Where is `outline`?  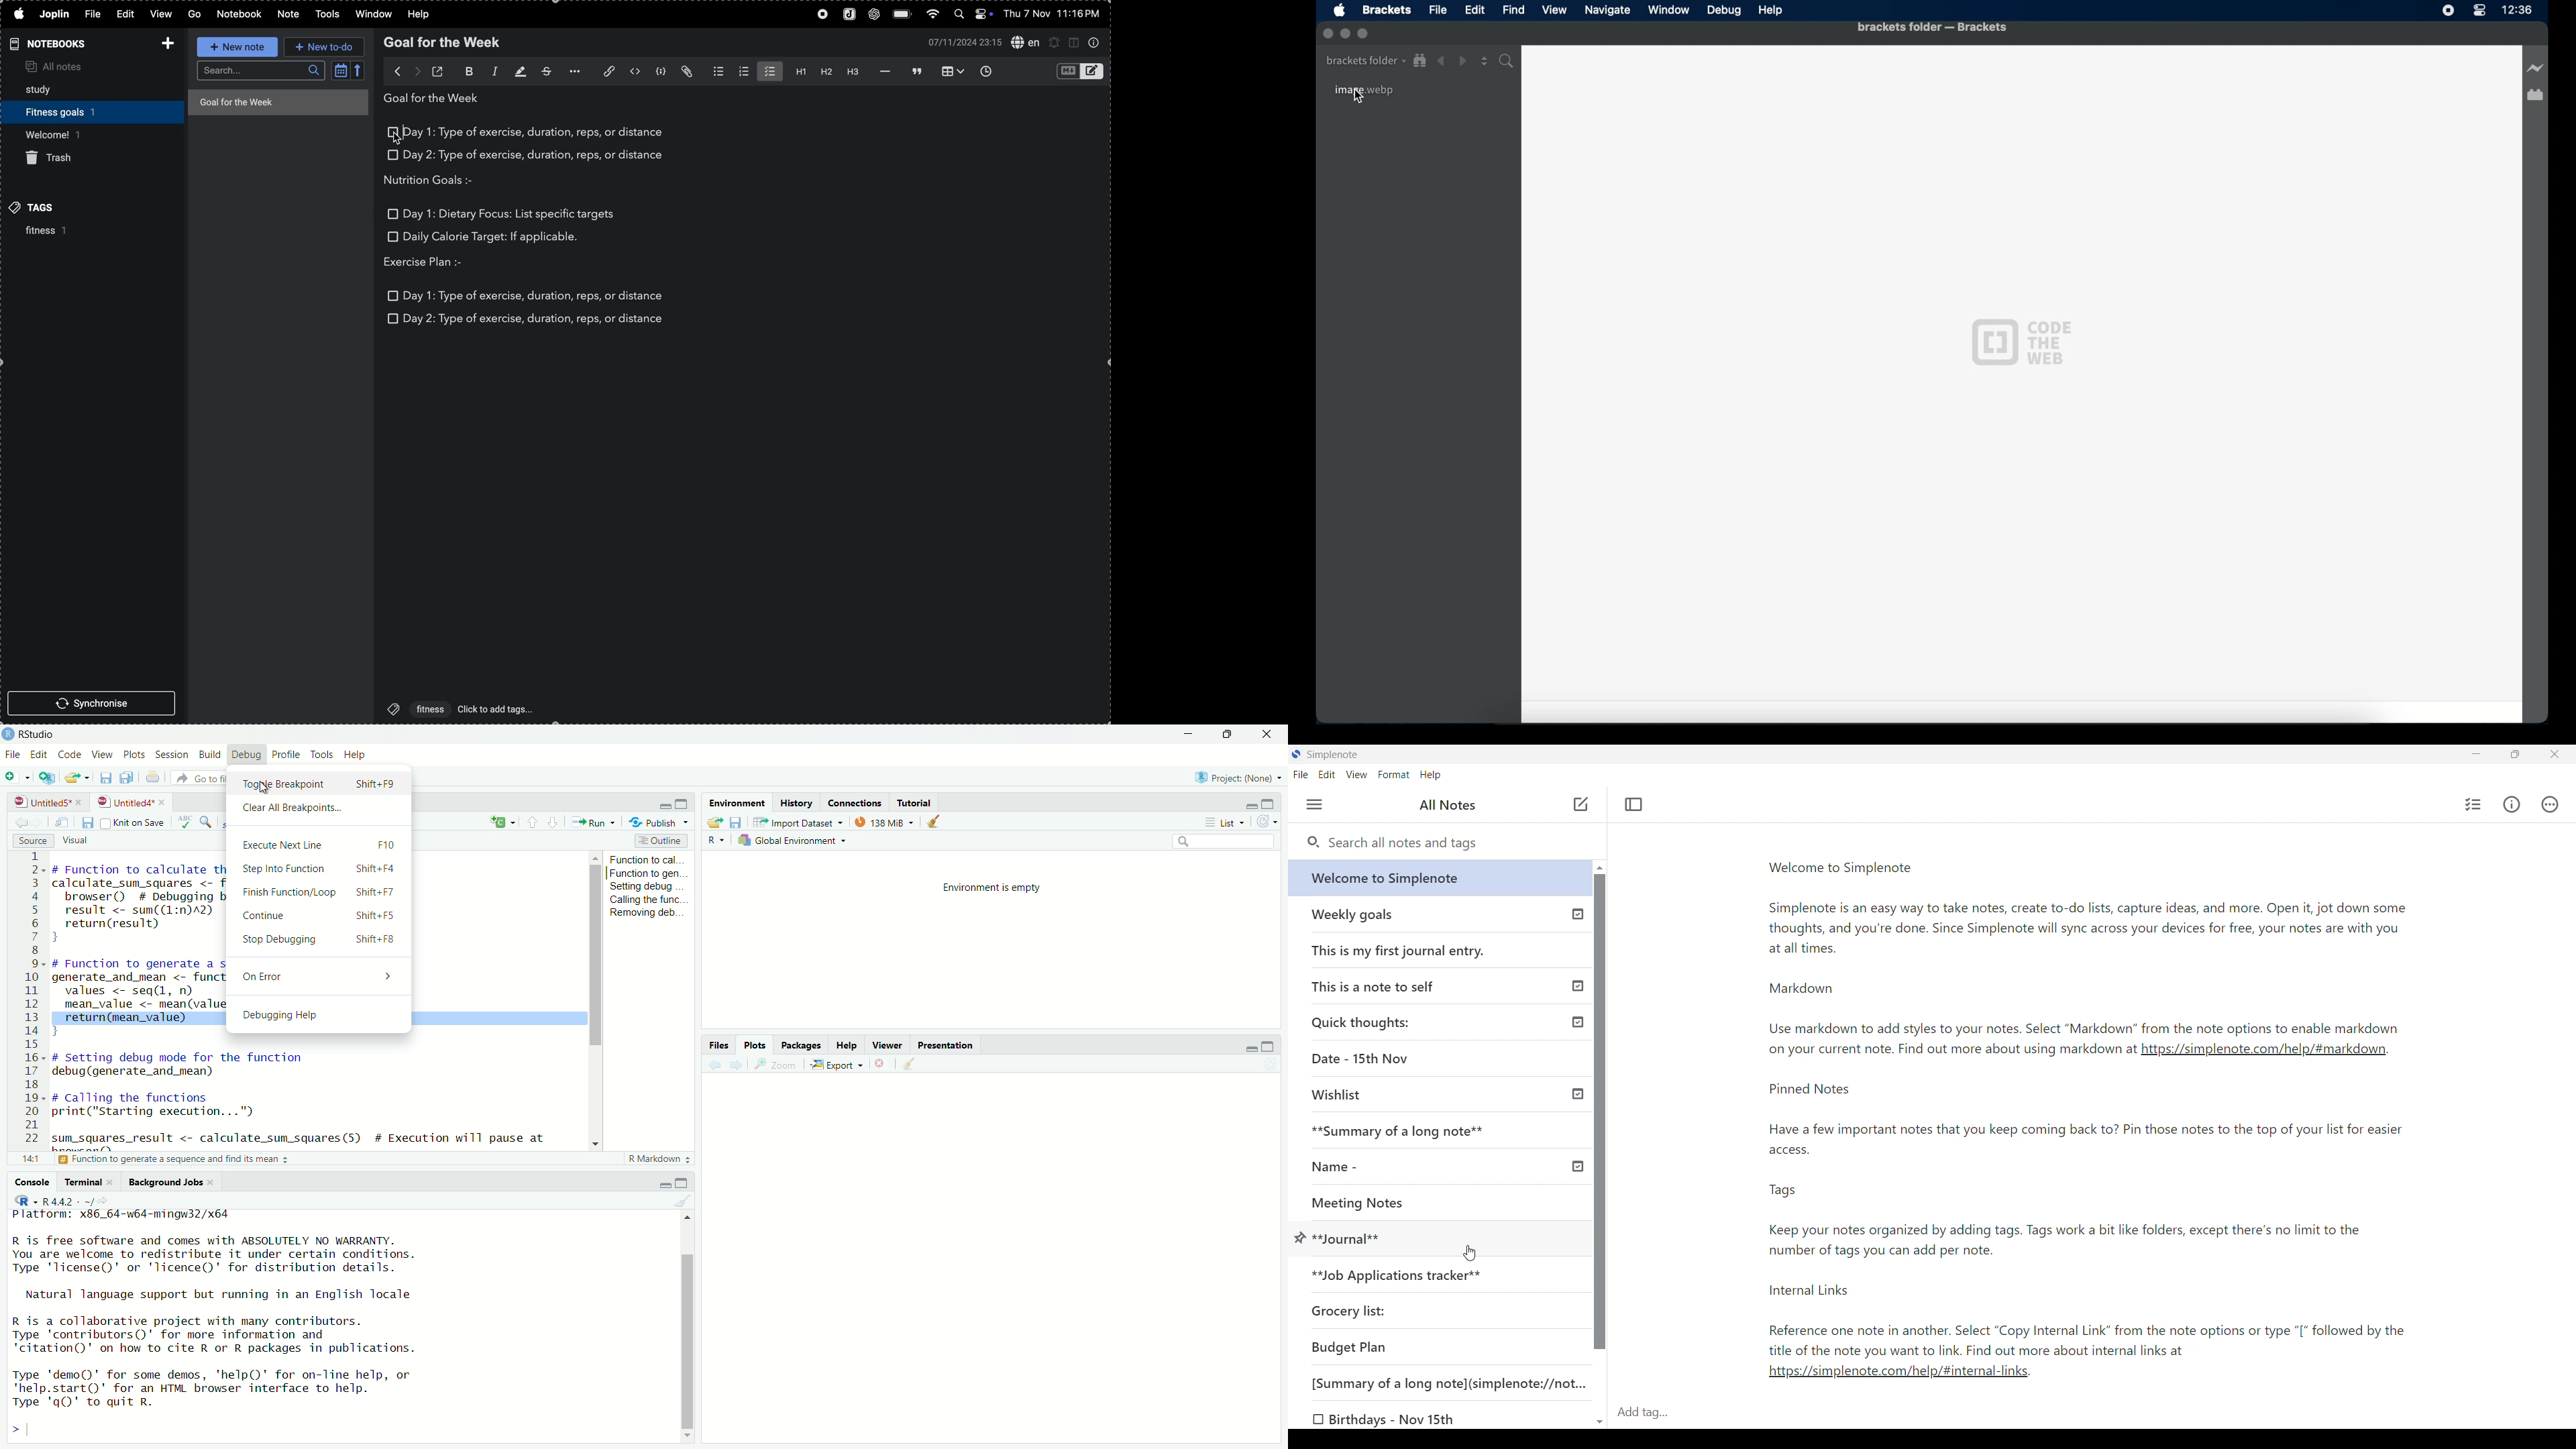 outline is located at coordinates (663, 840).